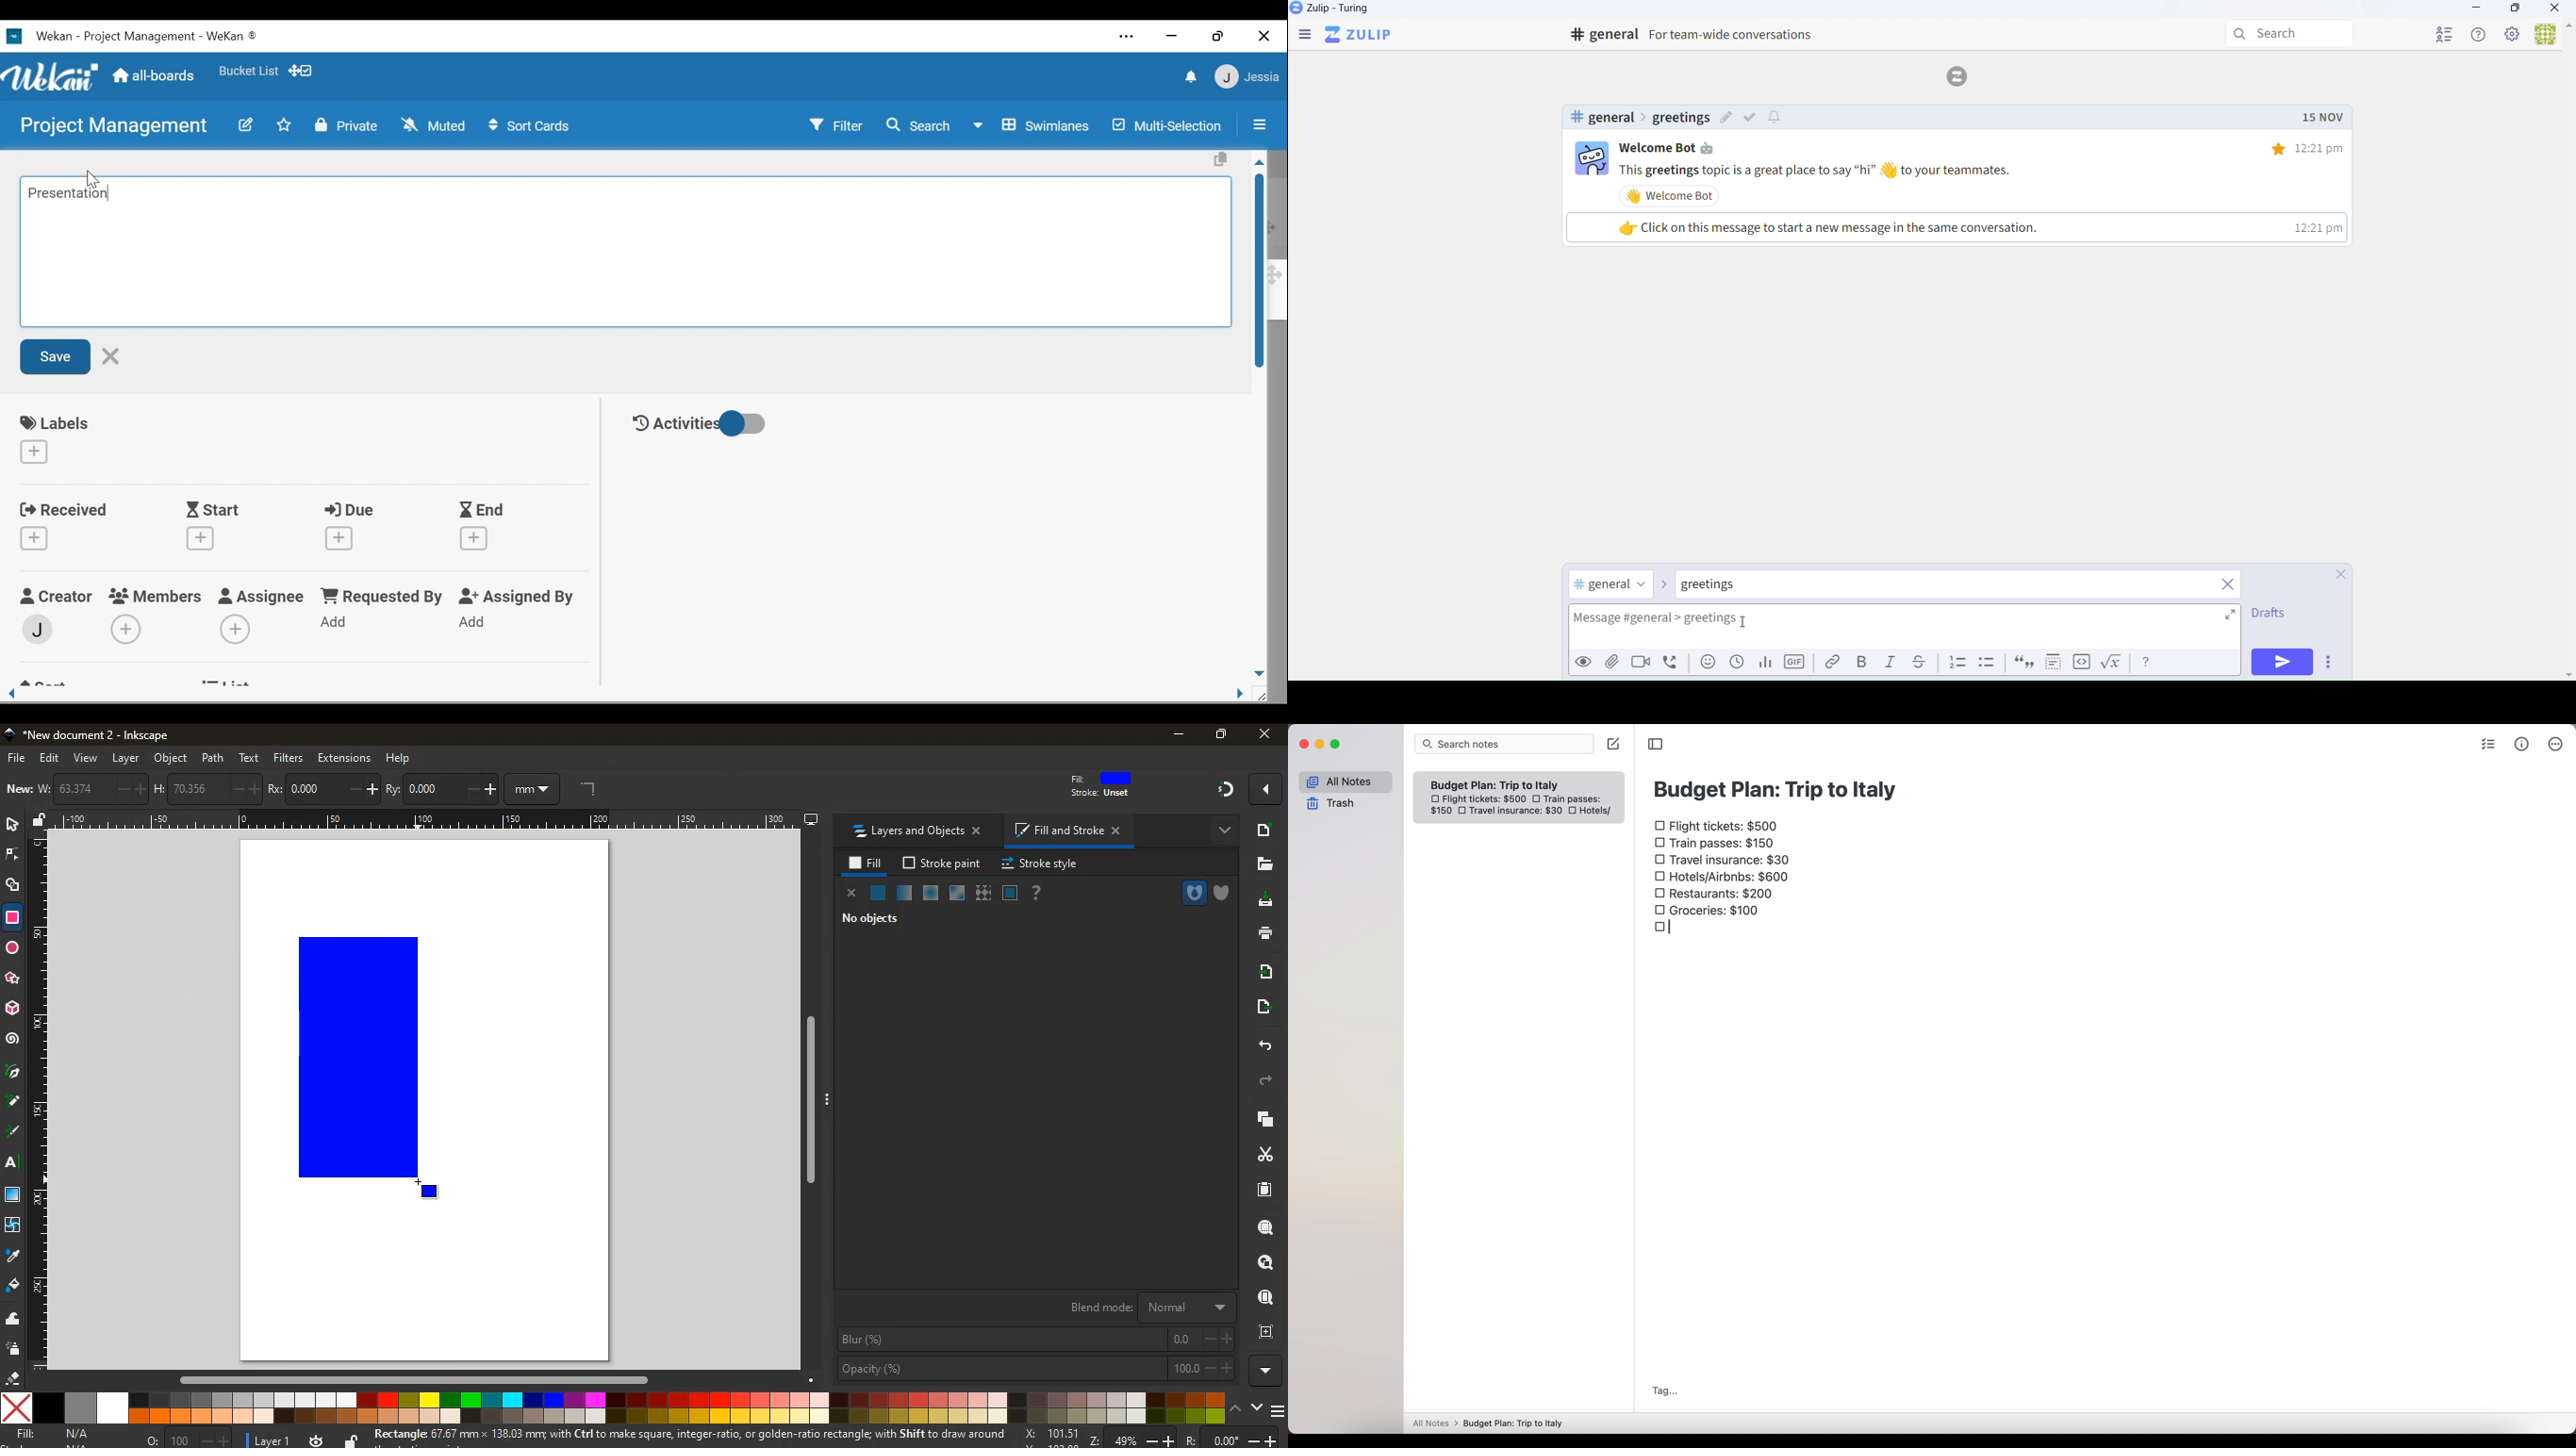 The image size is (2576, 1456). I want to click on paper, so click(1260, 1190).